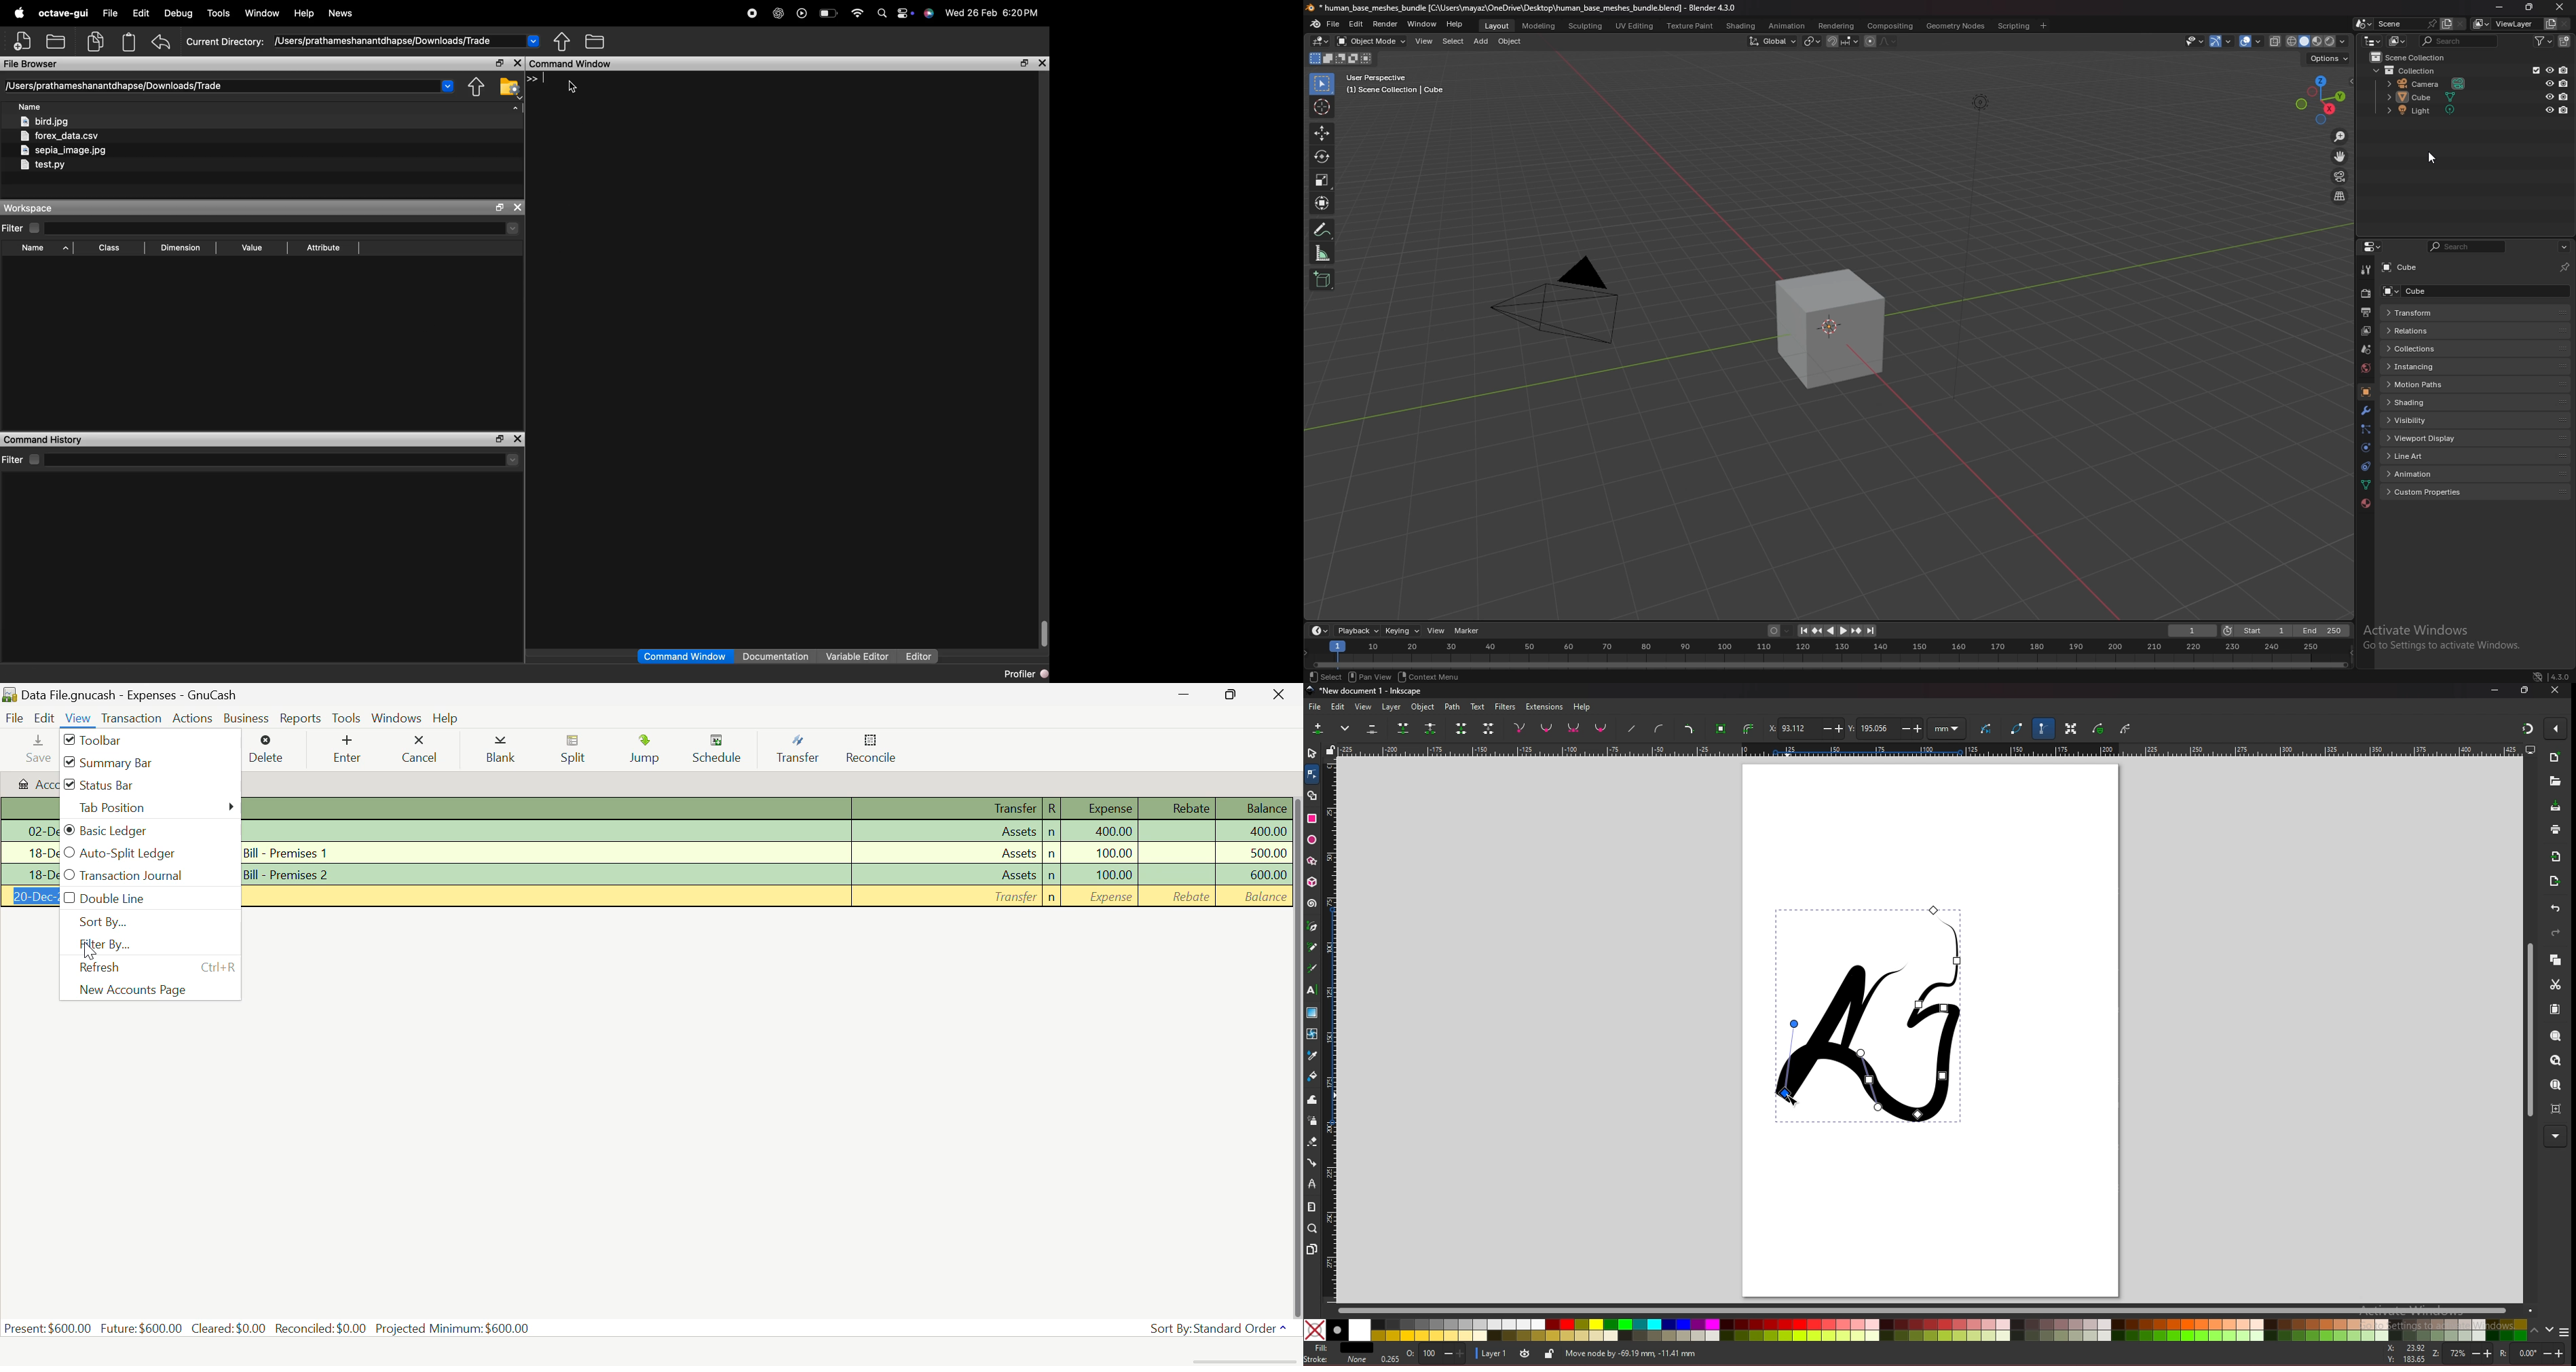 This screenshot has width=2576, height=1372. Describe the element at coordinates (946, 852) in the screenshot. I see `Assets` at that location.